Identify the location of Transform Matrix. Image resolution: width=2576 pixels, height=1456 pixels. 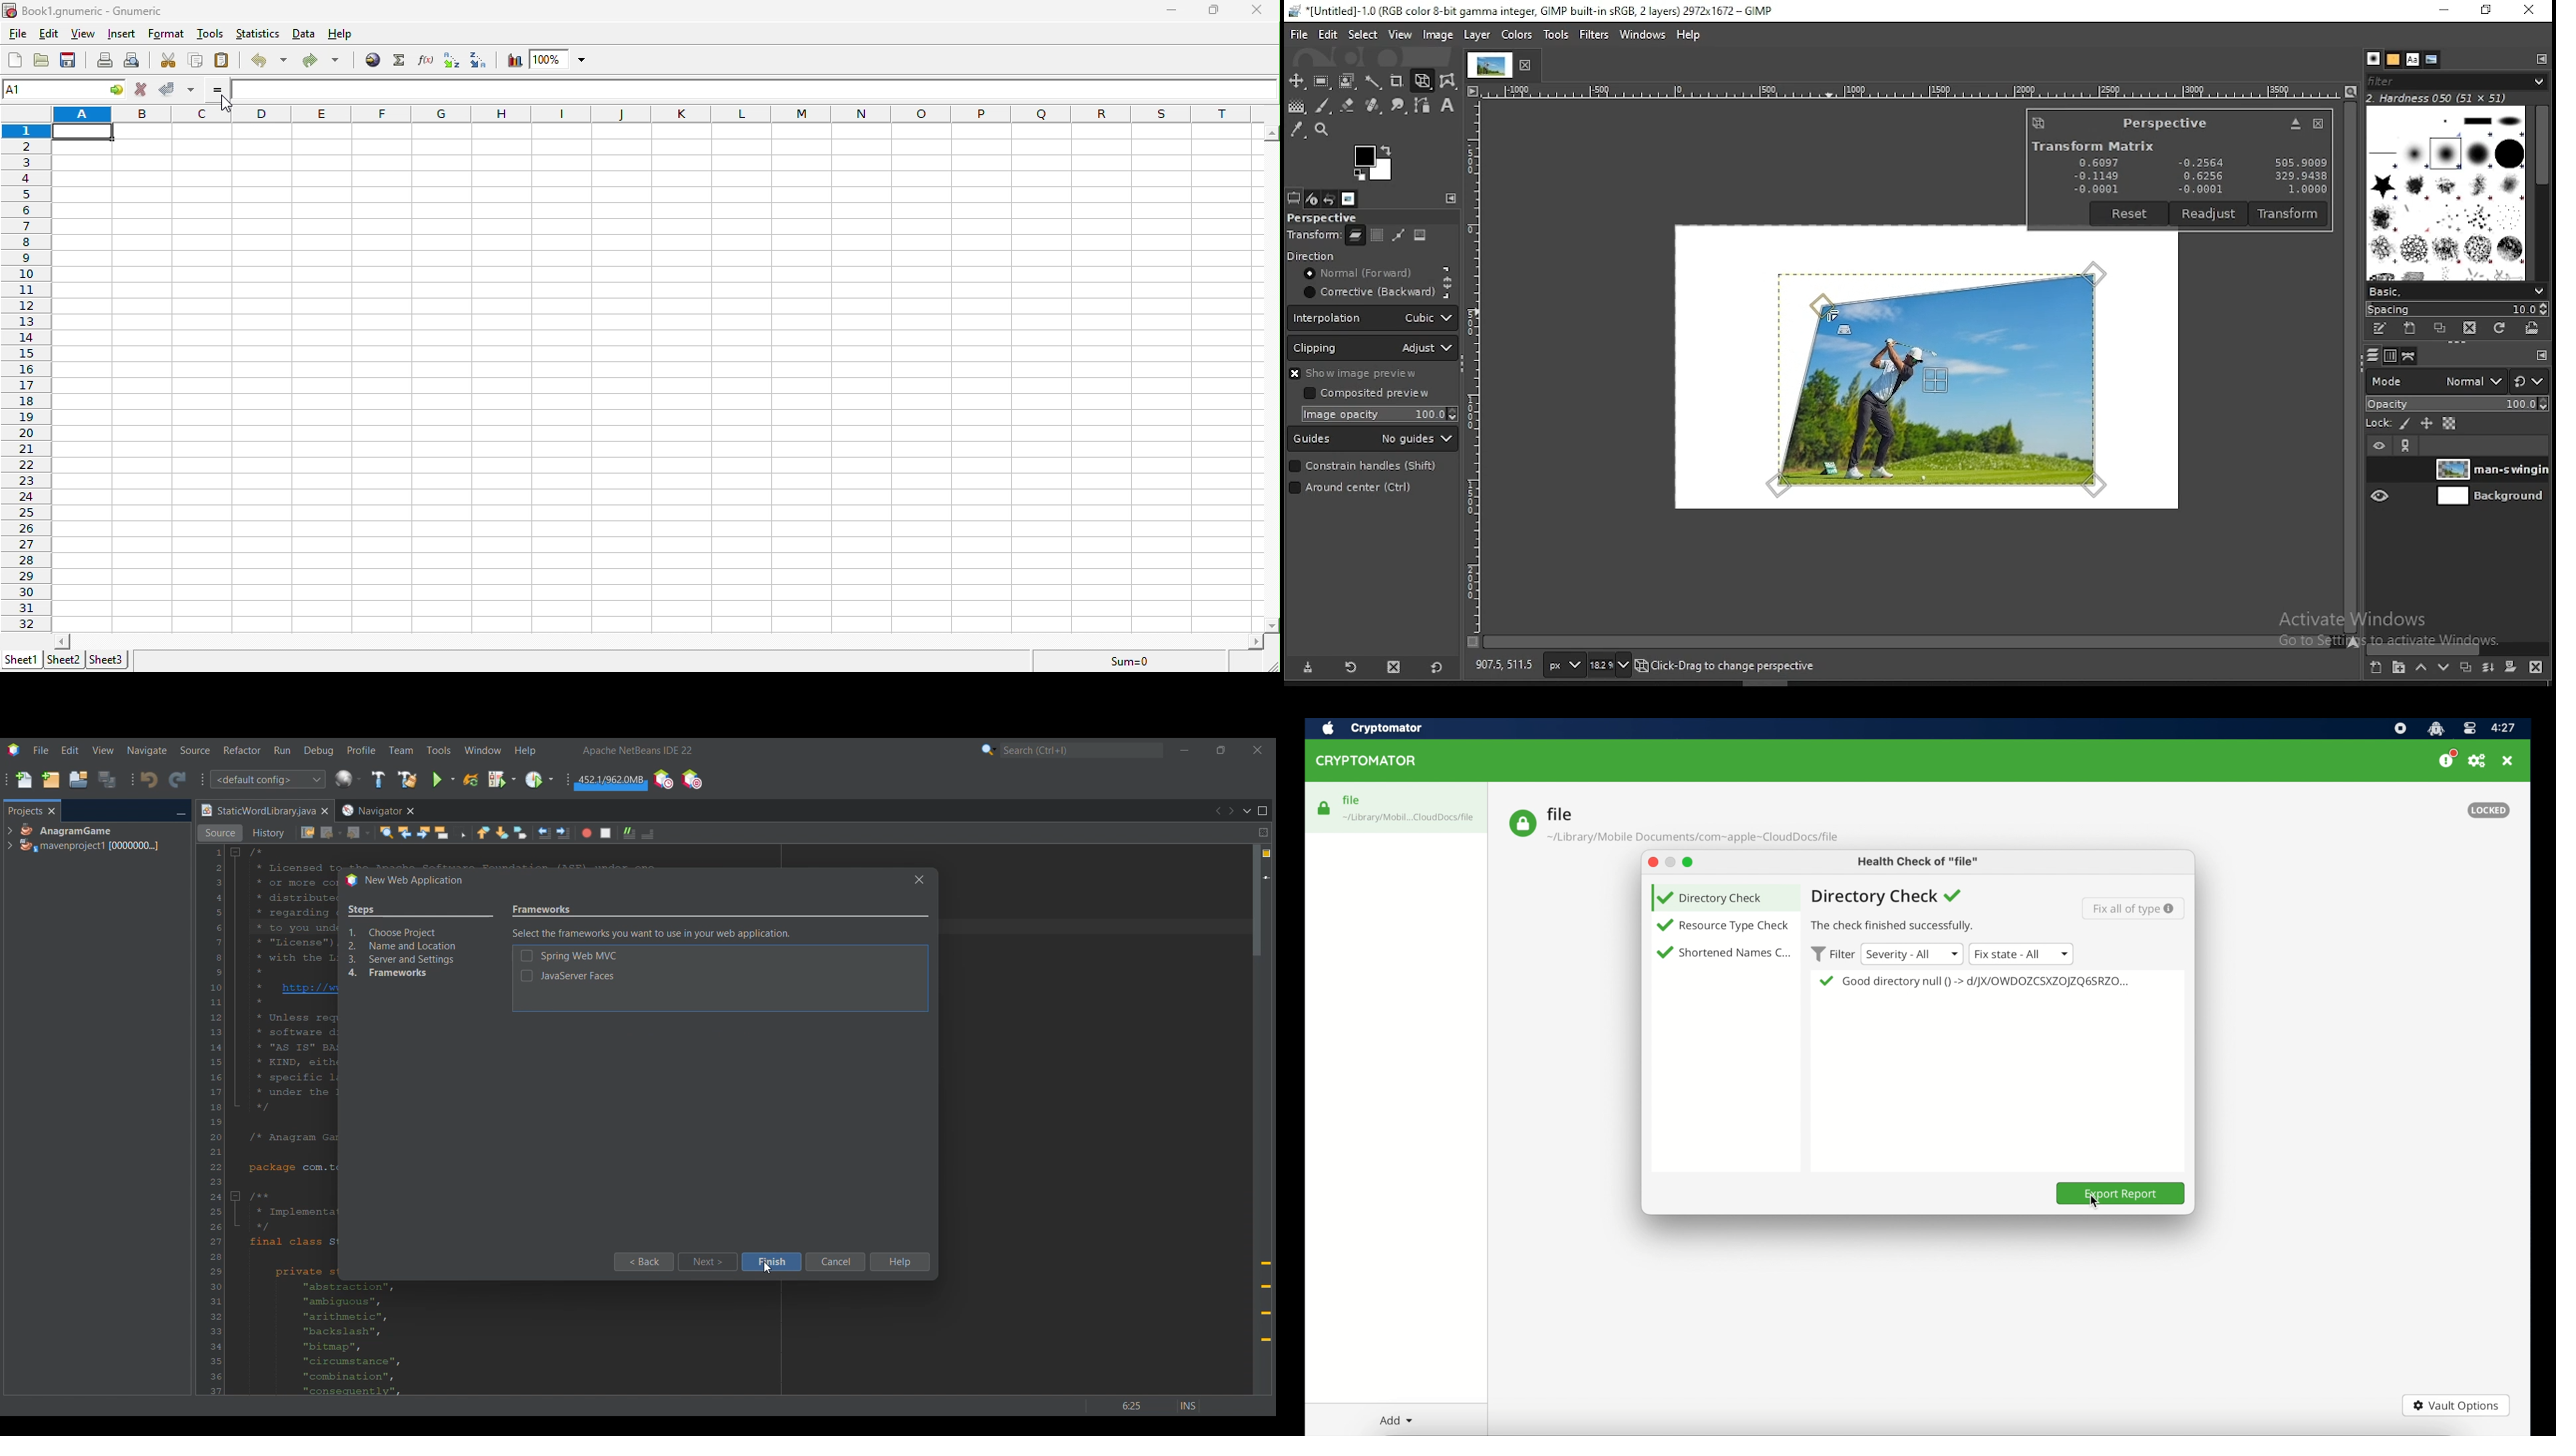
(2092, 146).